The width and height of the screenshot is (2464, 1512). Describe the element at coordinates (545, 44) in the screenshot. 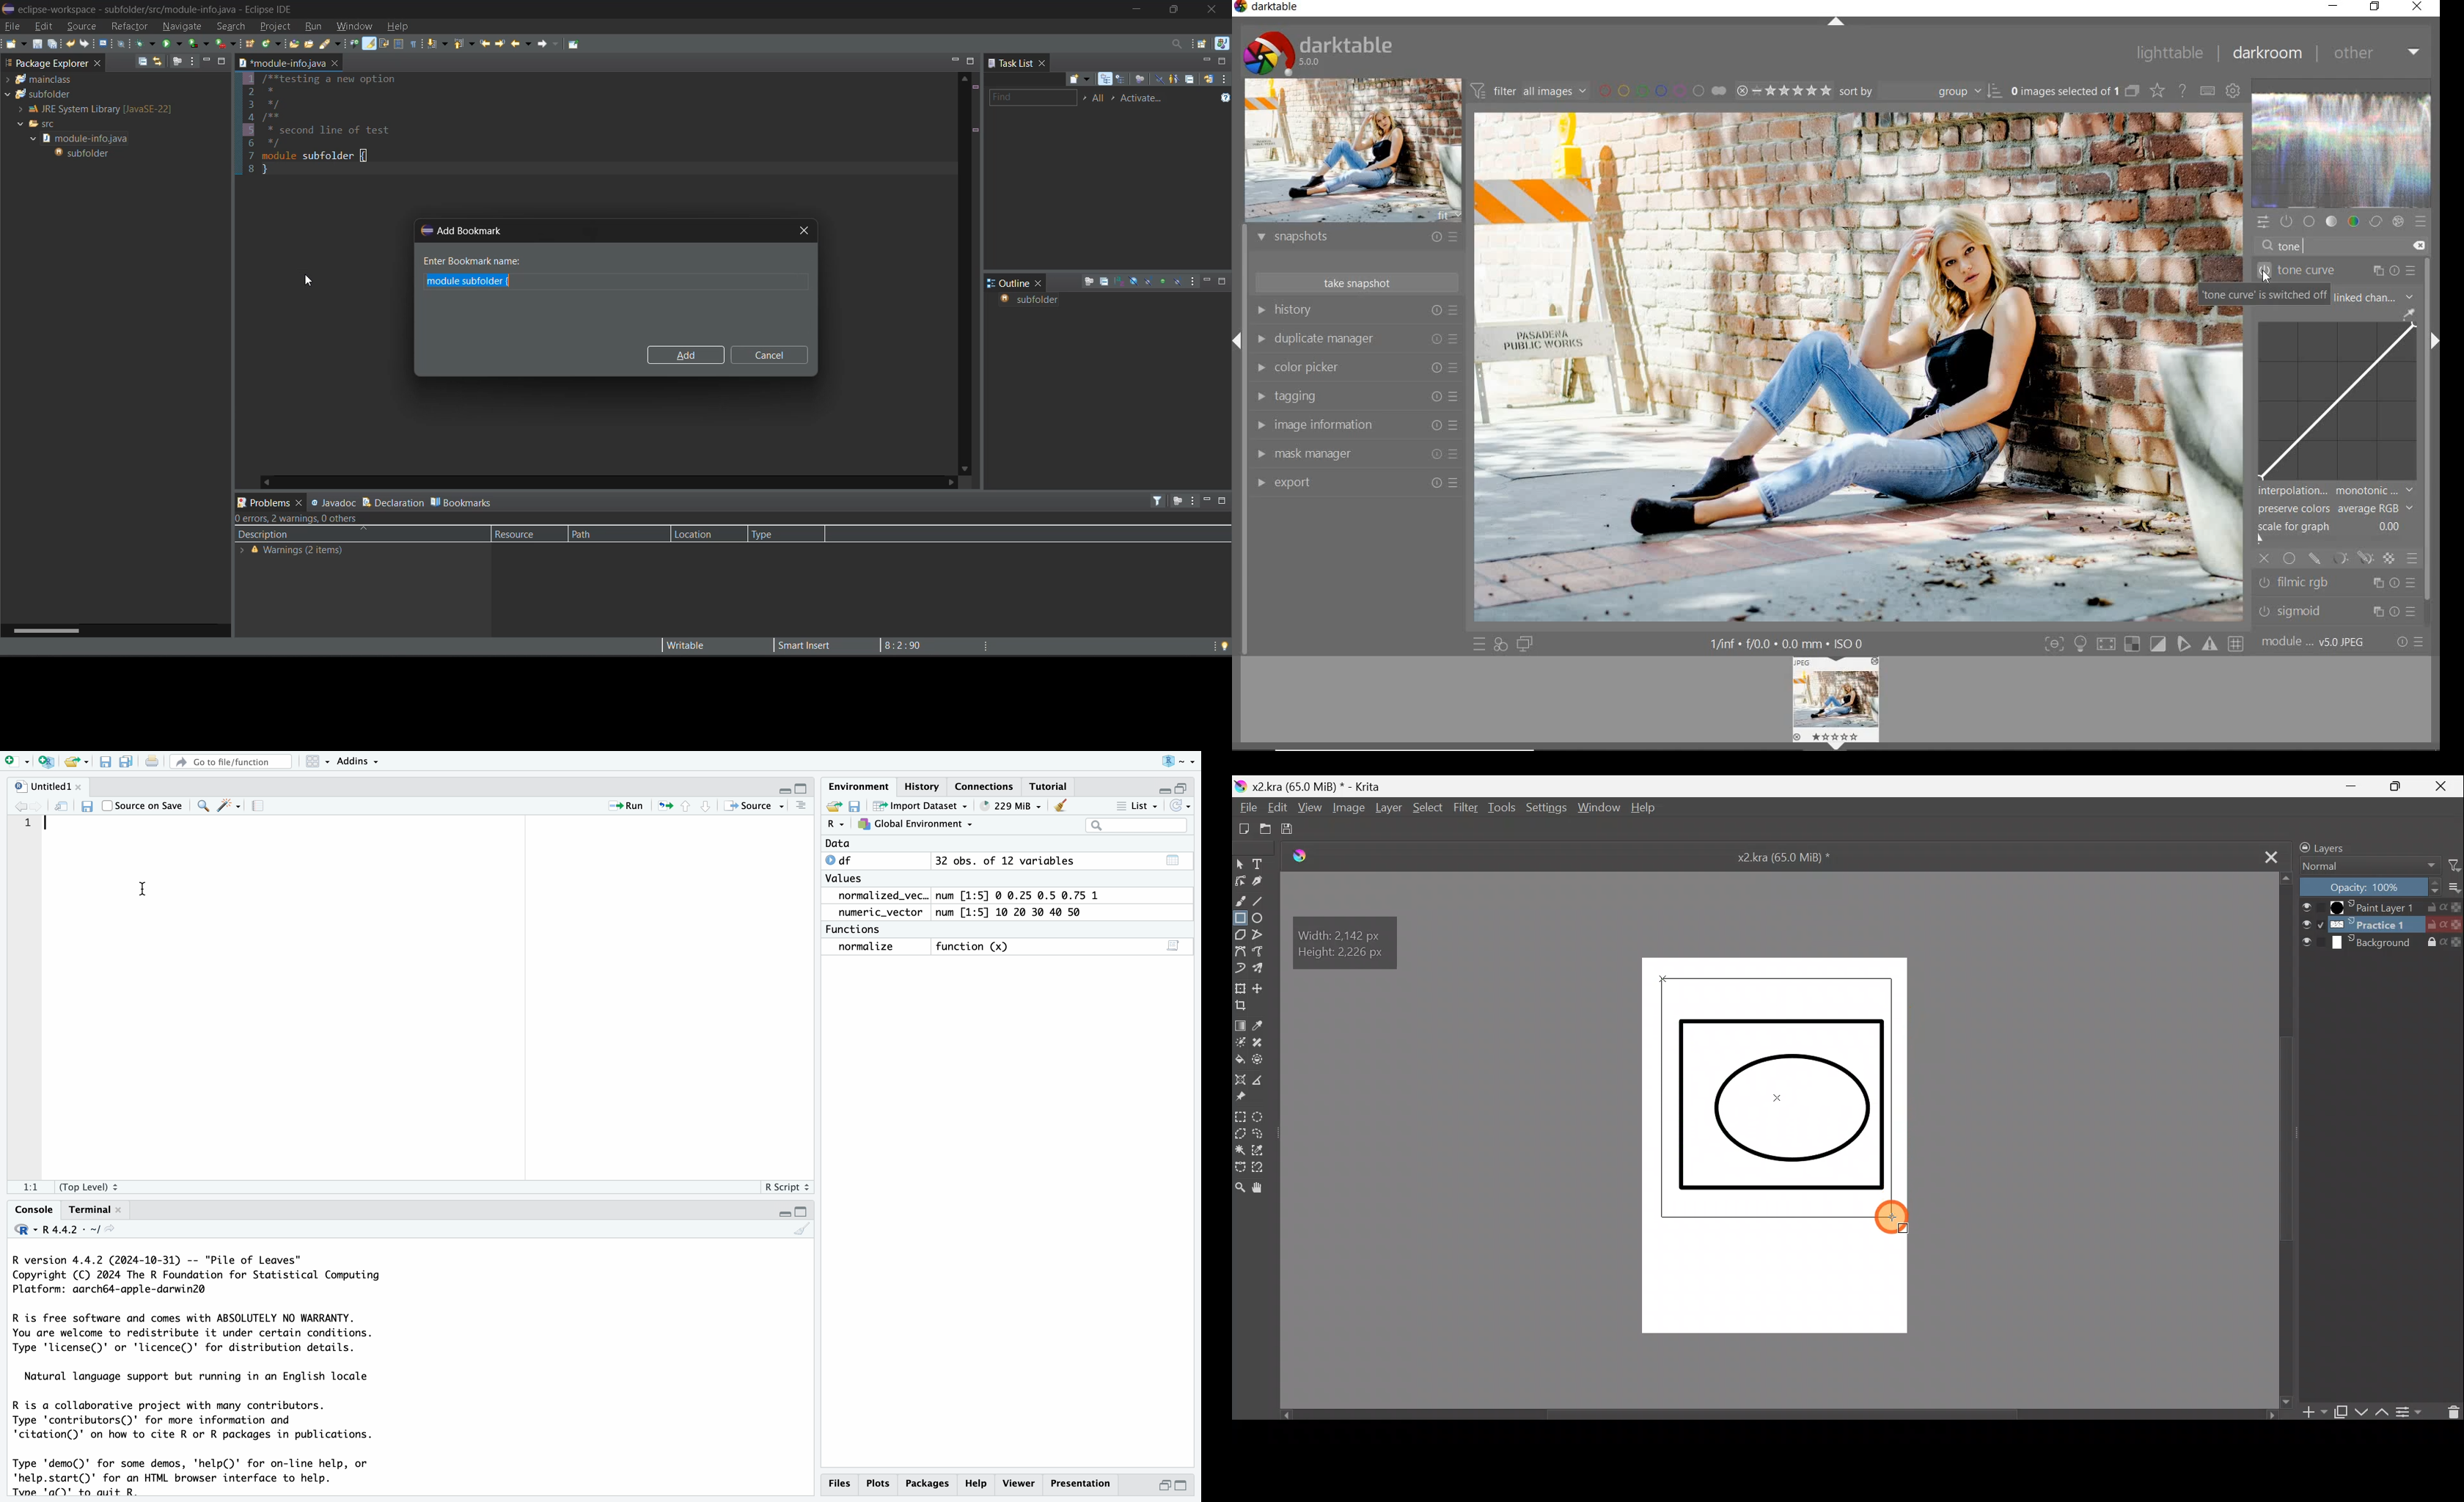

I see `forward` at that location.